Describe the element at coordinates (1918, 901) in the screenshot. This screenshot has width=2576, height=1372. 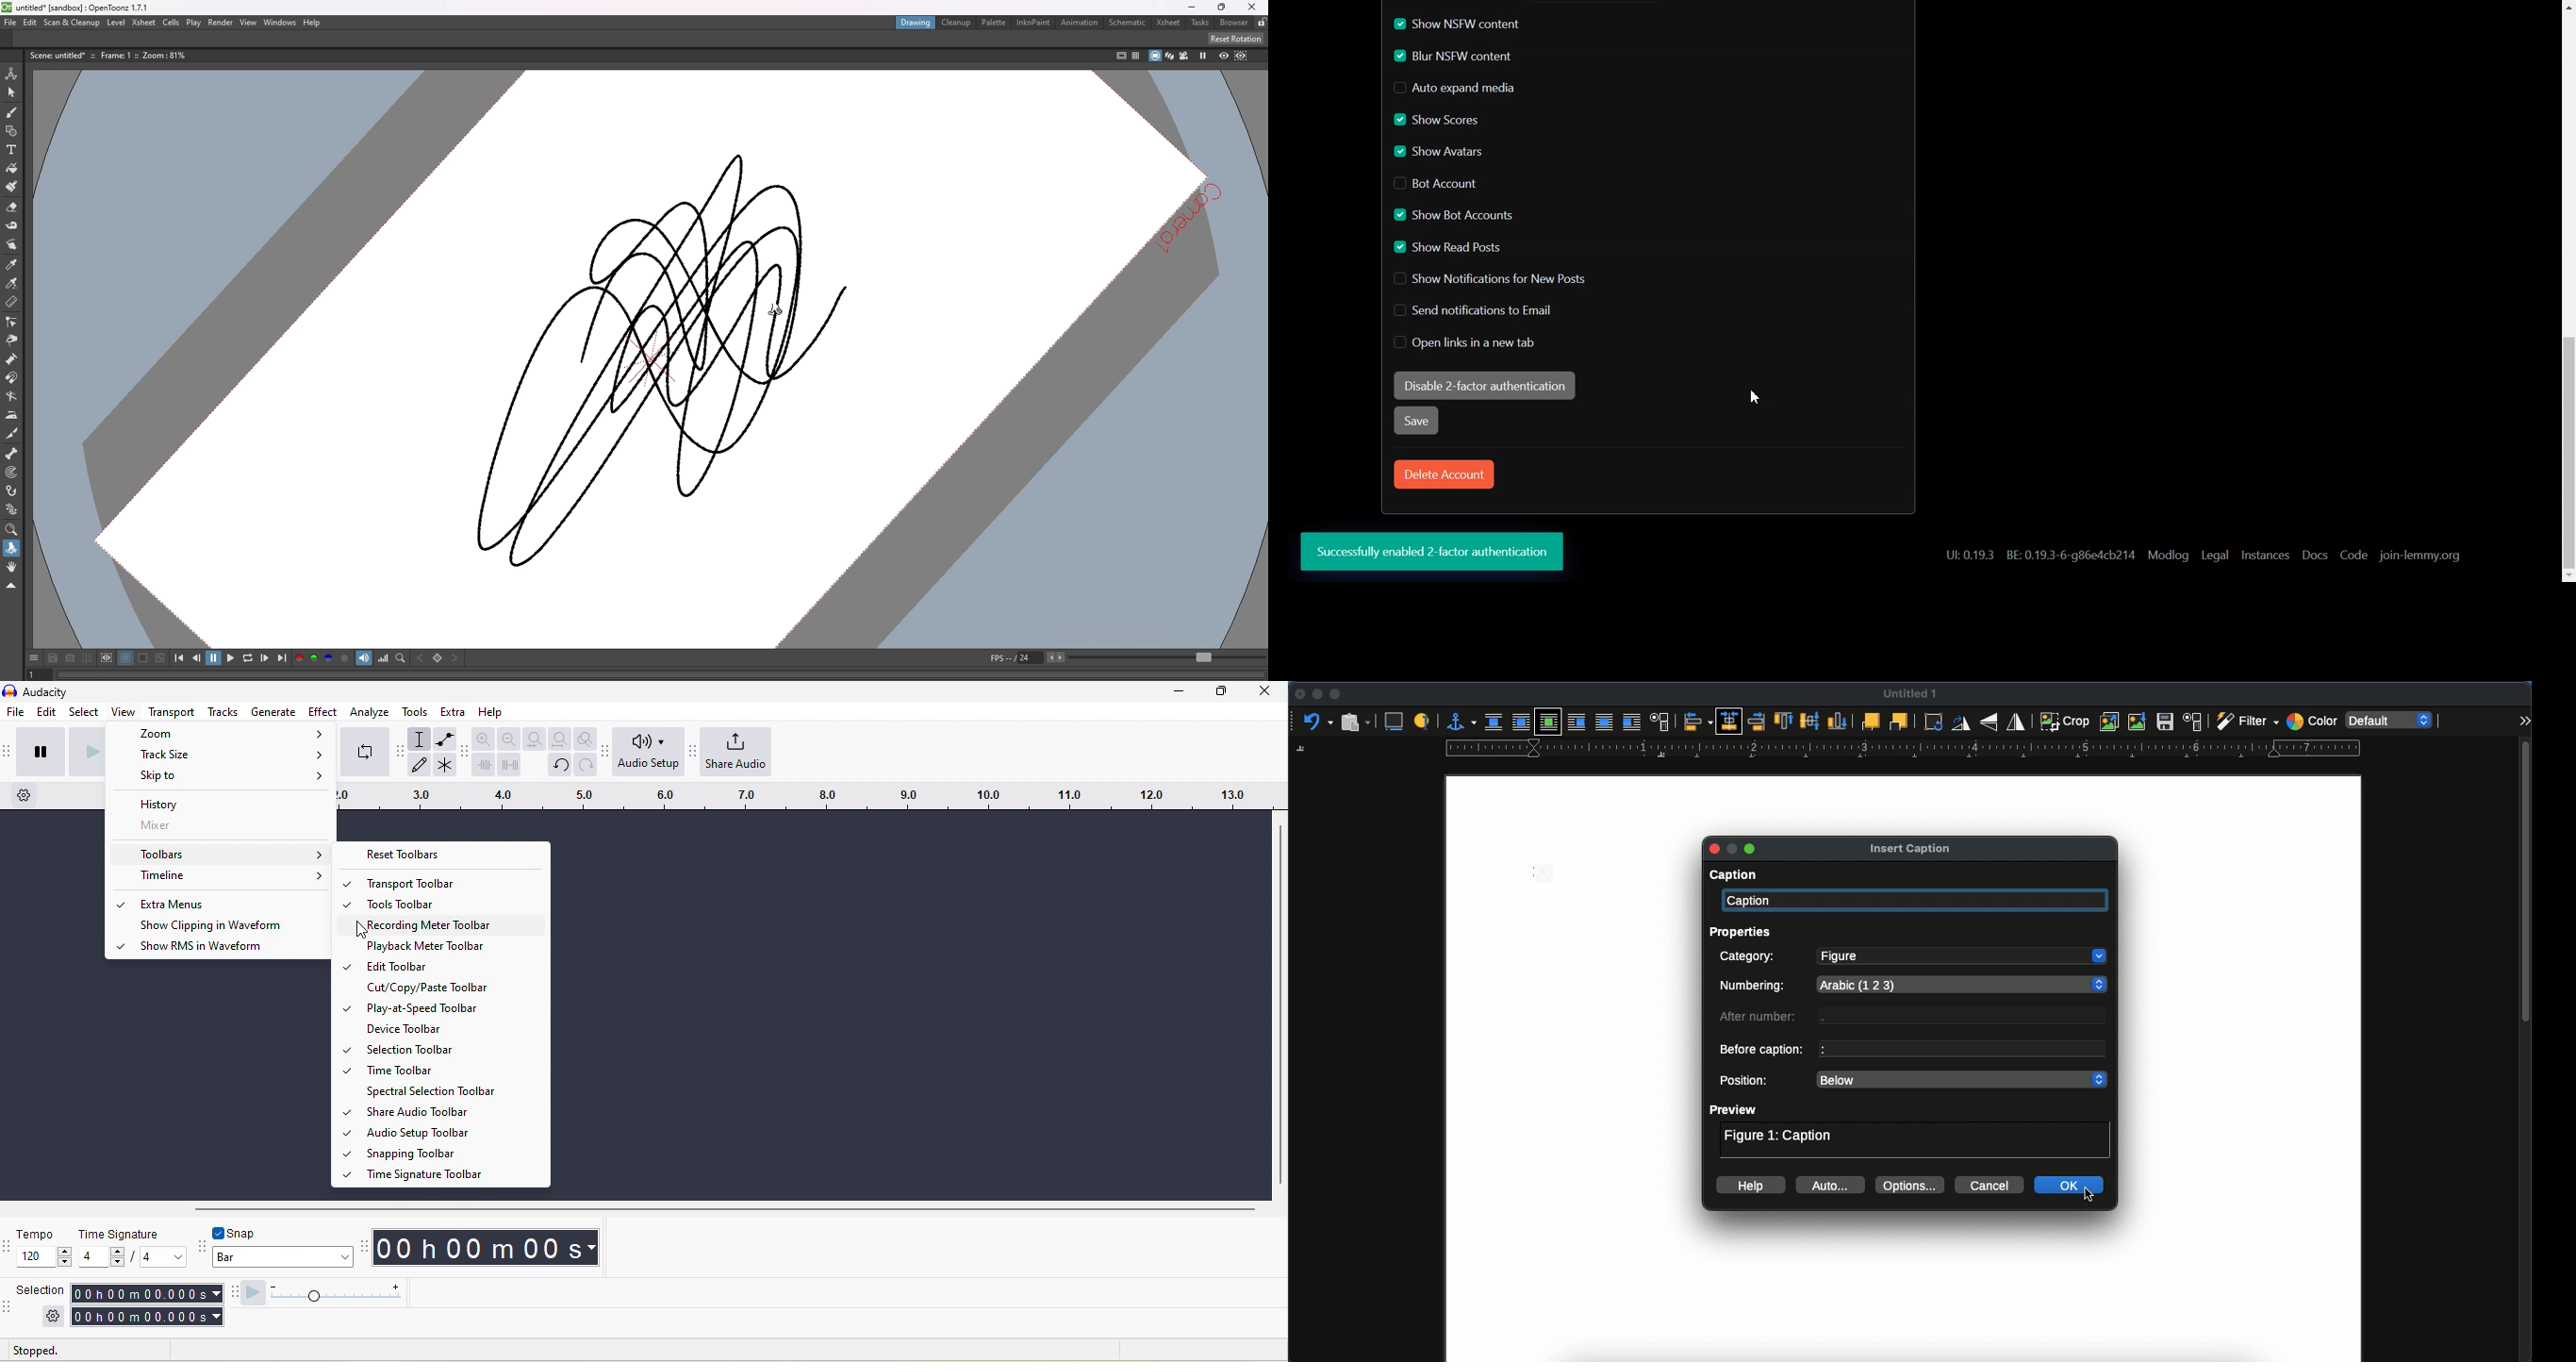
I see `caption` at that location.